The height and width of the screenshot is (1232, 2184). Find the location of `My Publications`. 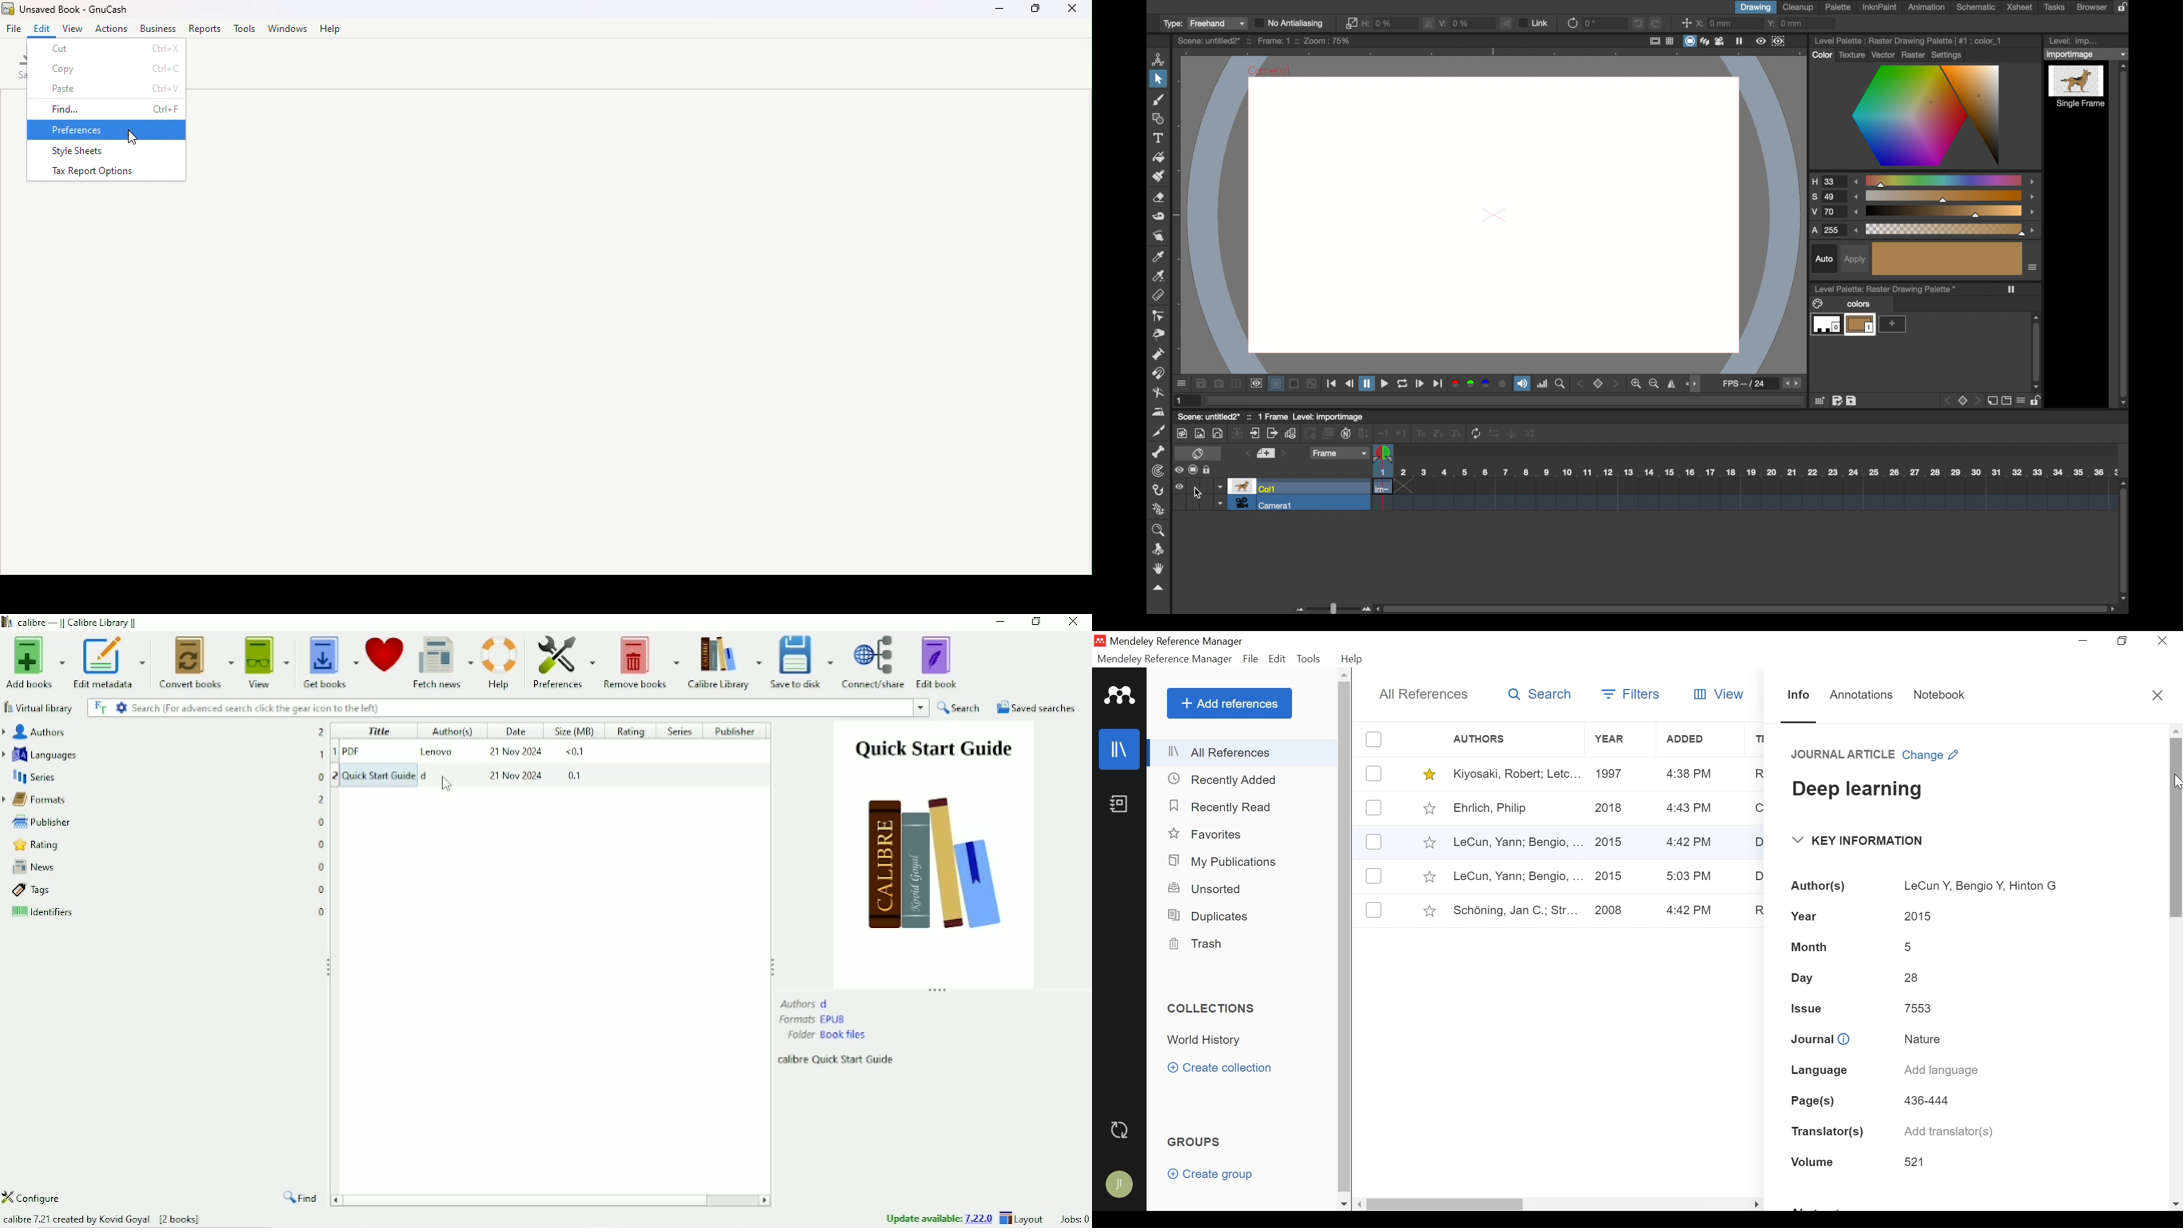

My Publications is located at coordinates (1226, 862).